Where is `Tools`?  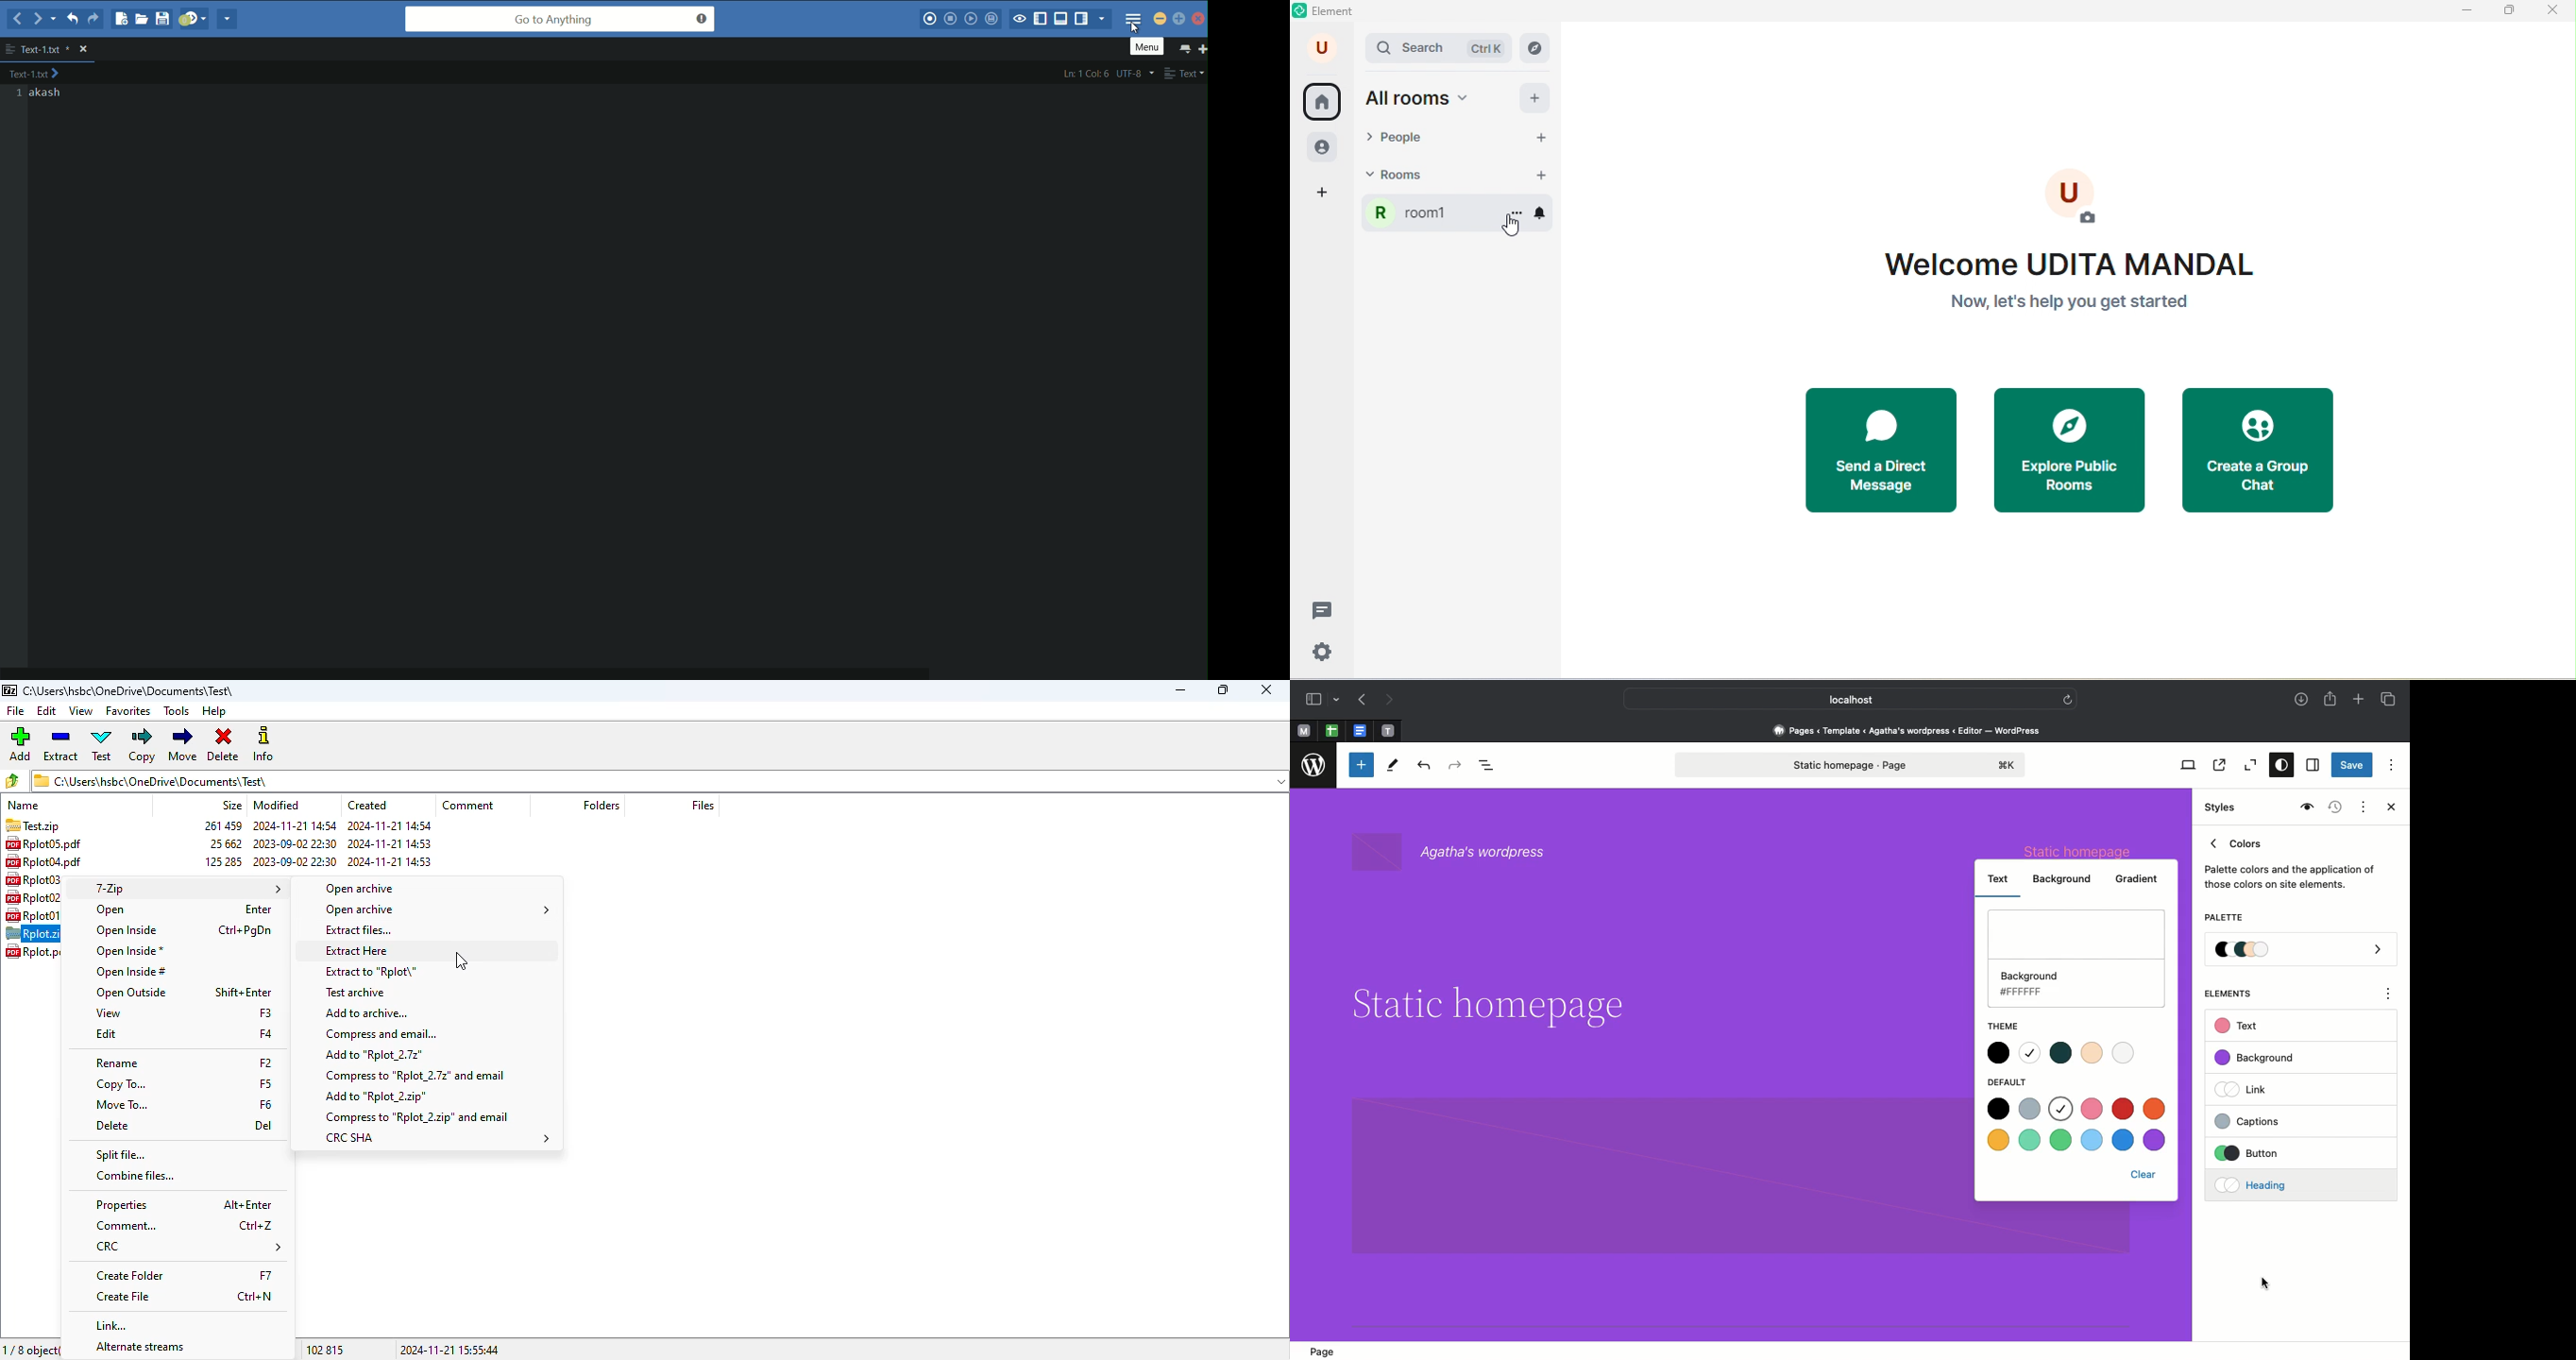 Tools is located at coordinates (1393, 769).